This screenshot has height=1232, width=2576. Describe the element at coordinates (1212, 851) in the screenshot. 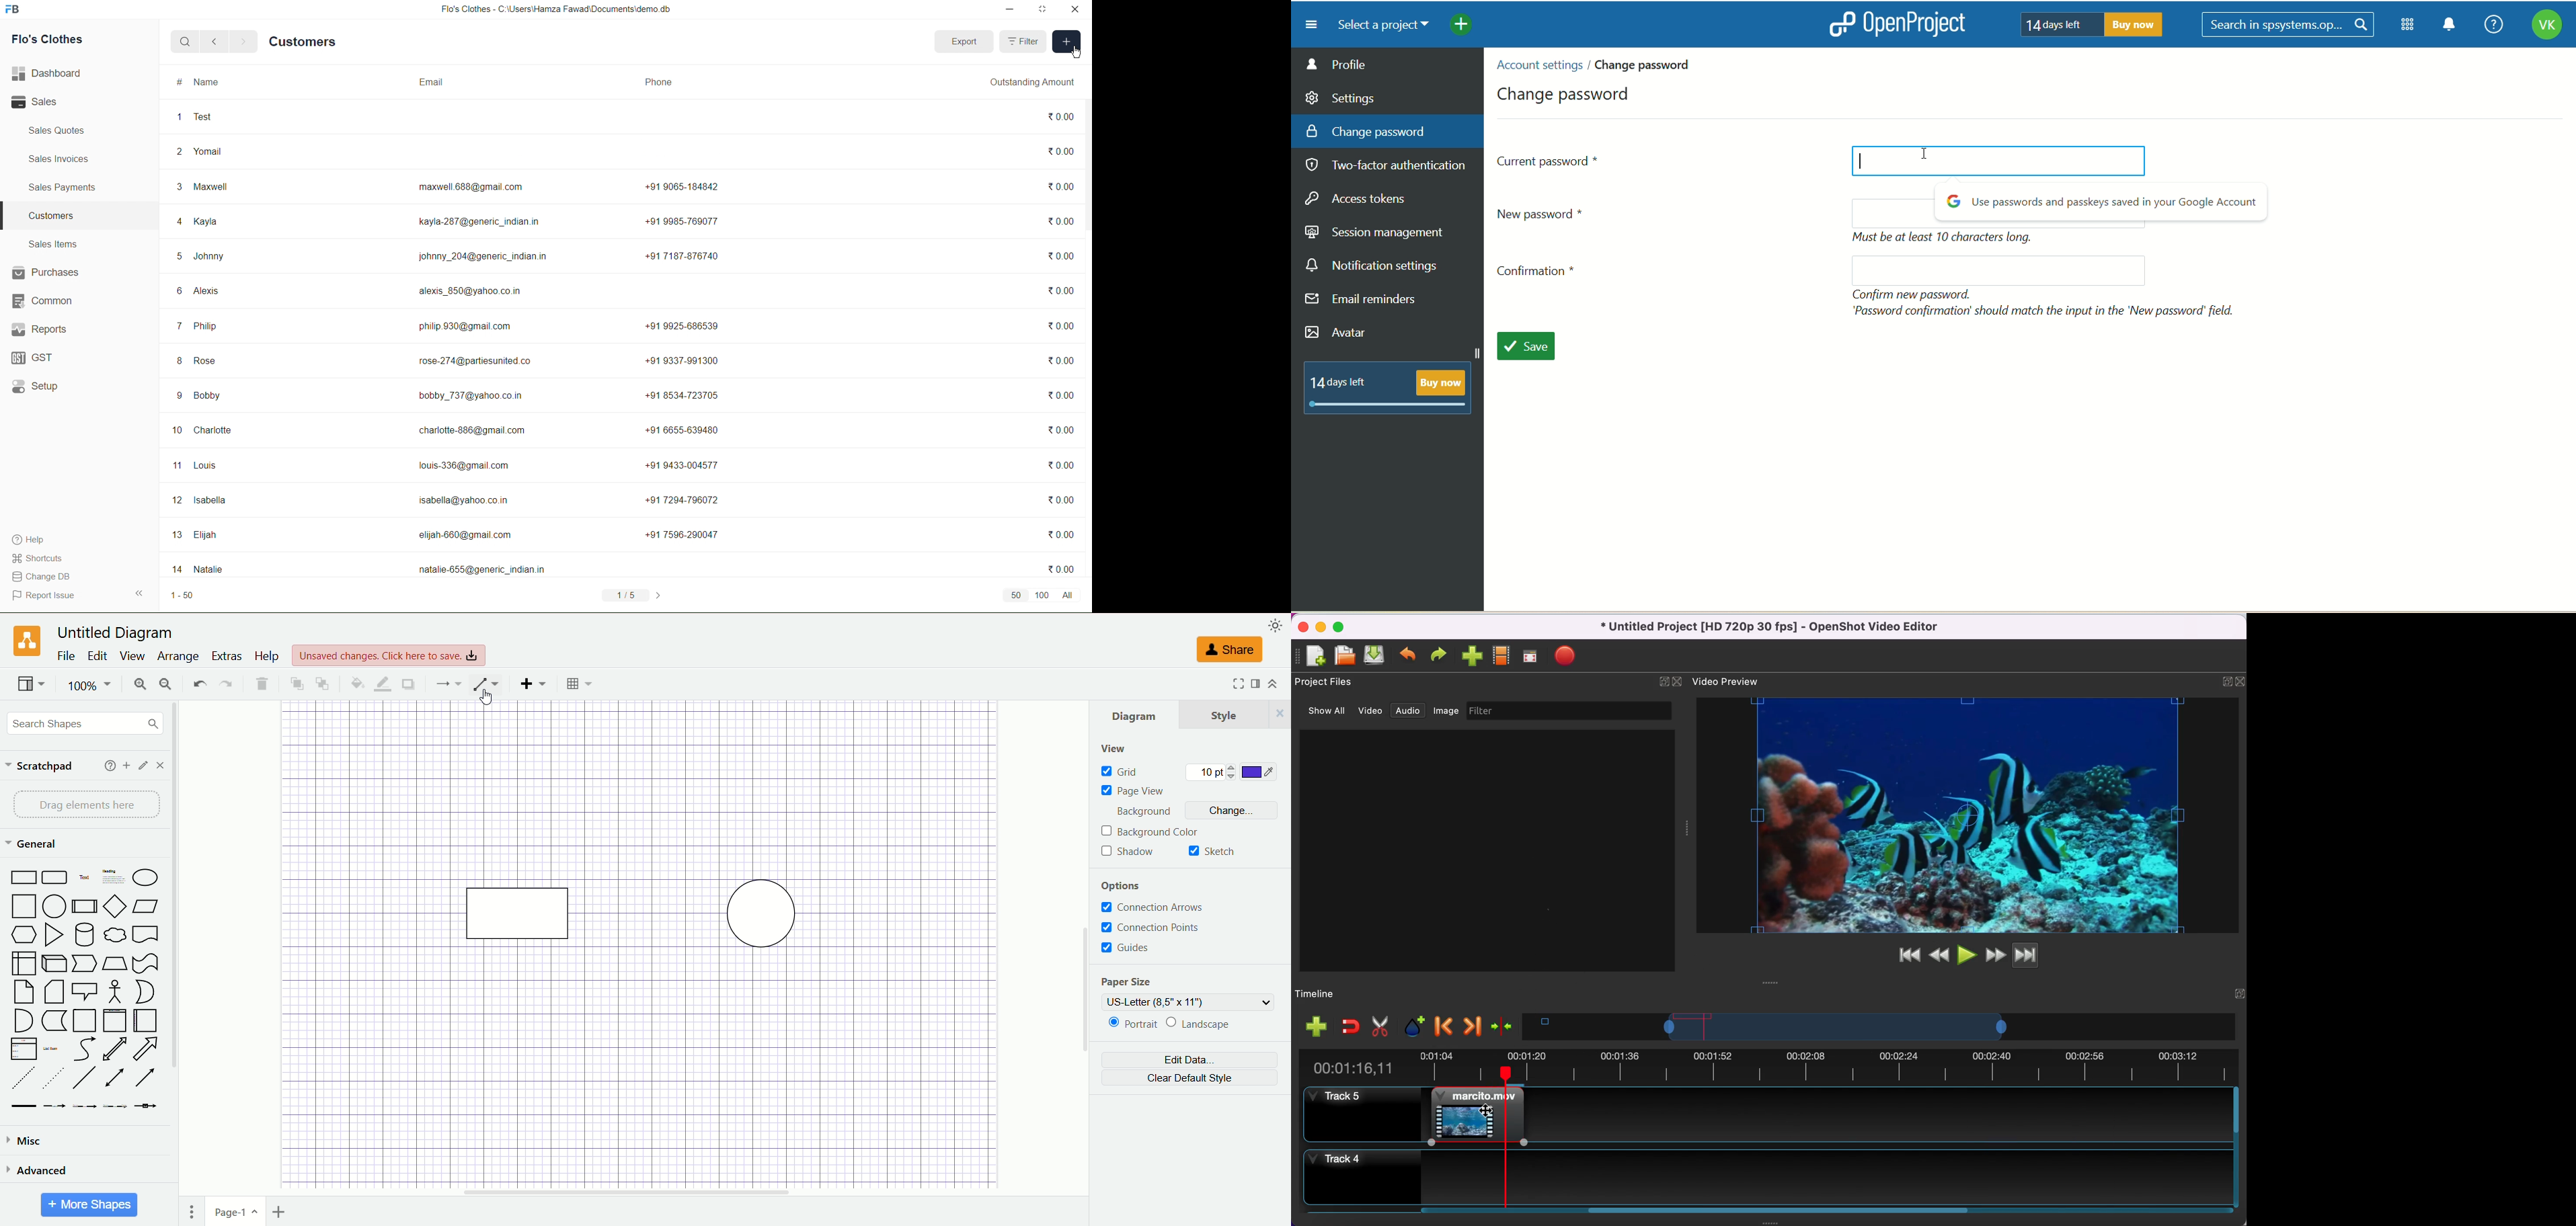

I see `sketch` at that location.